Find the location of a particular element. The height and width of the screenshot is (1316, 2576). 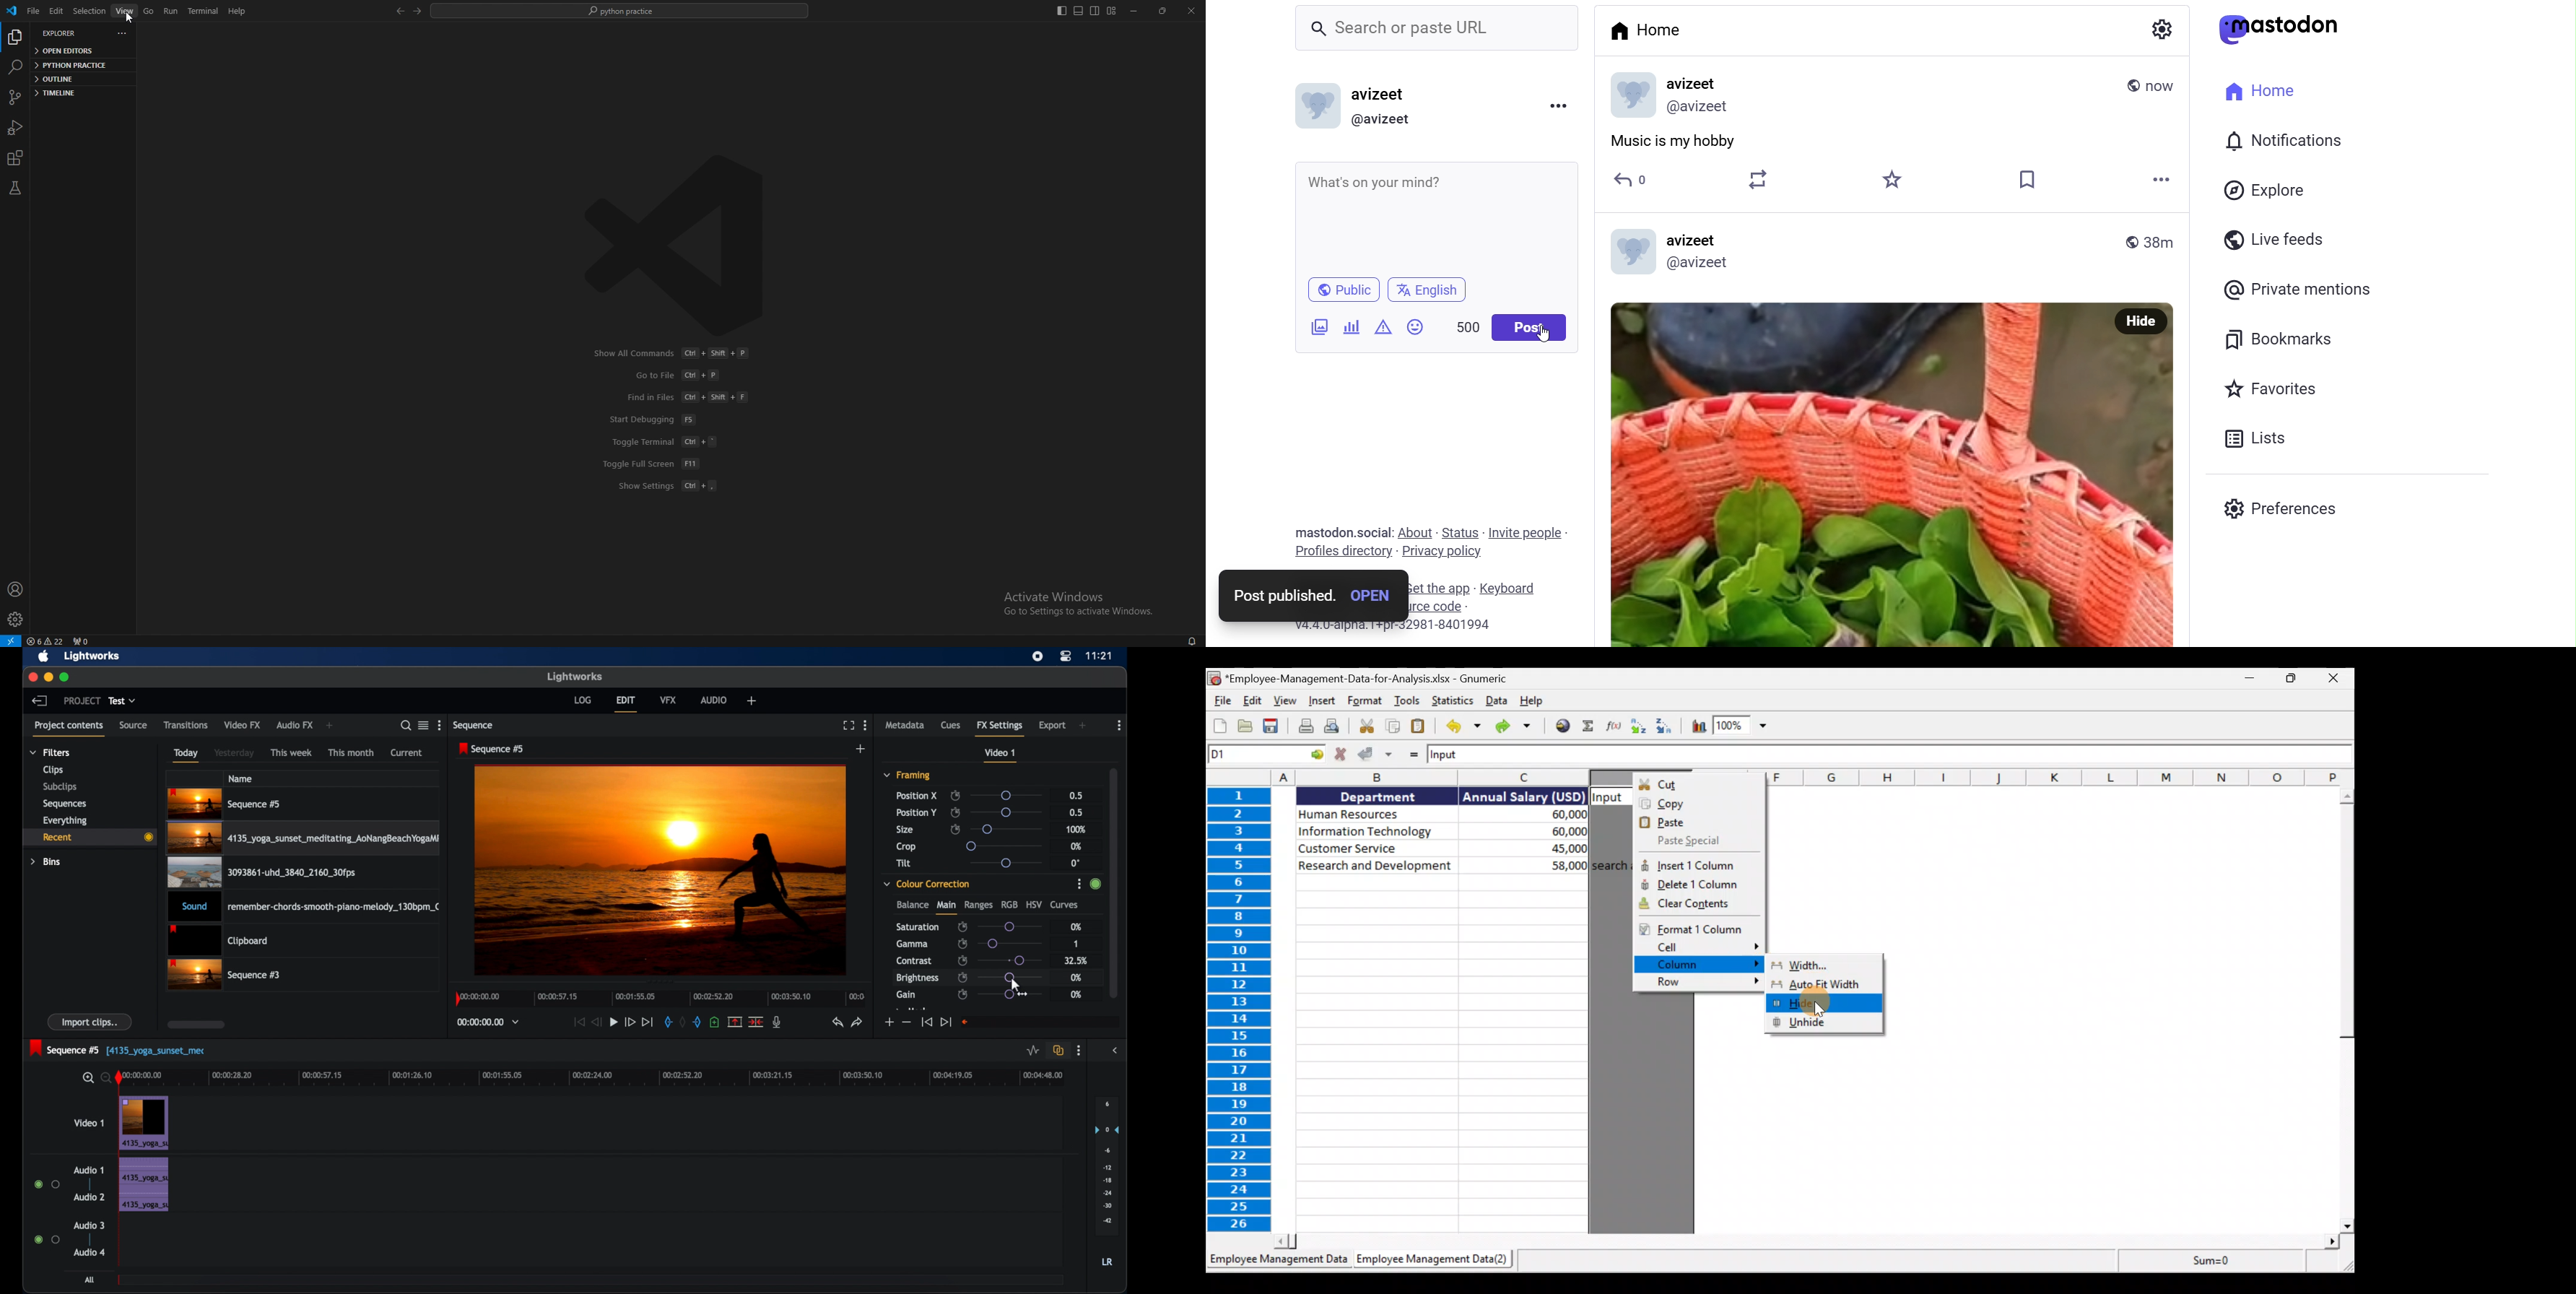

audio 1 is located at coordinates (87, 1170).